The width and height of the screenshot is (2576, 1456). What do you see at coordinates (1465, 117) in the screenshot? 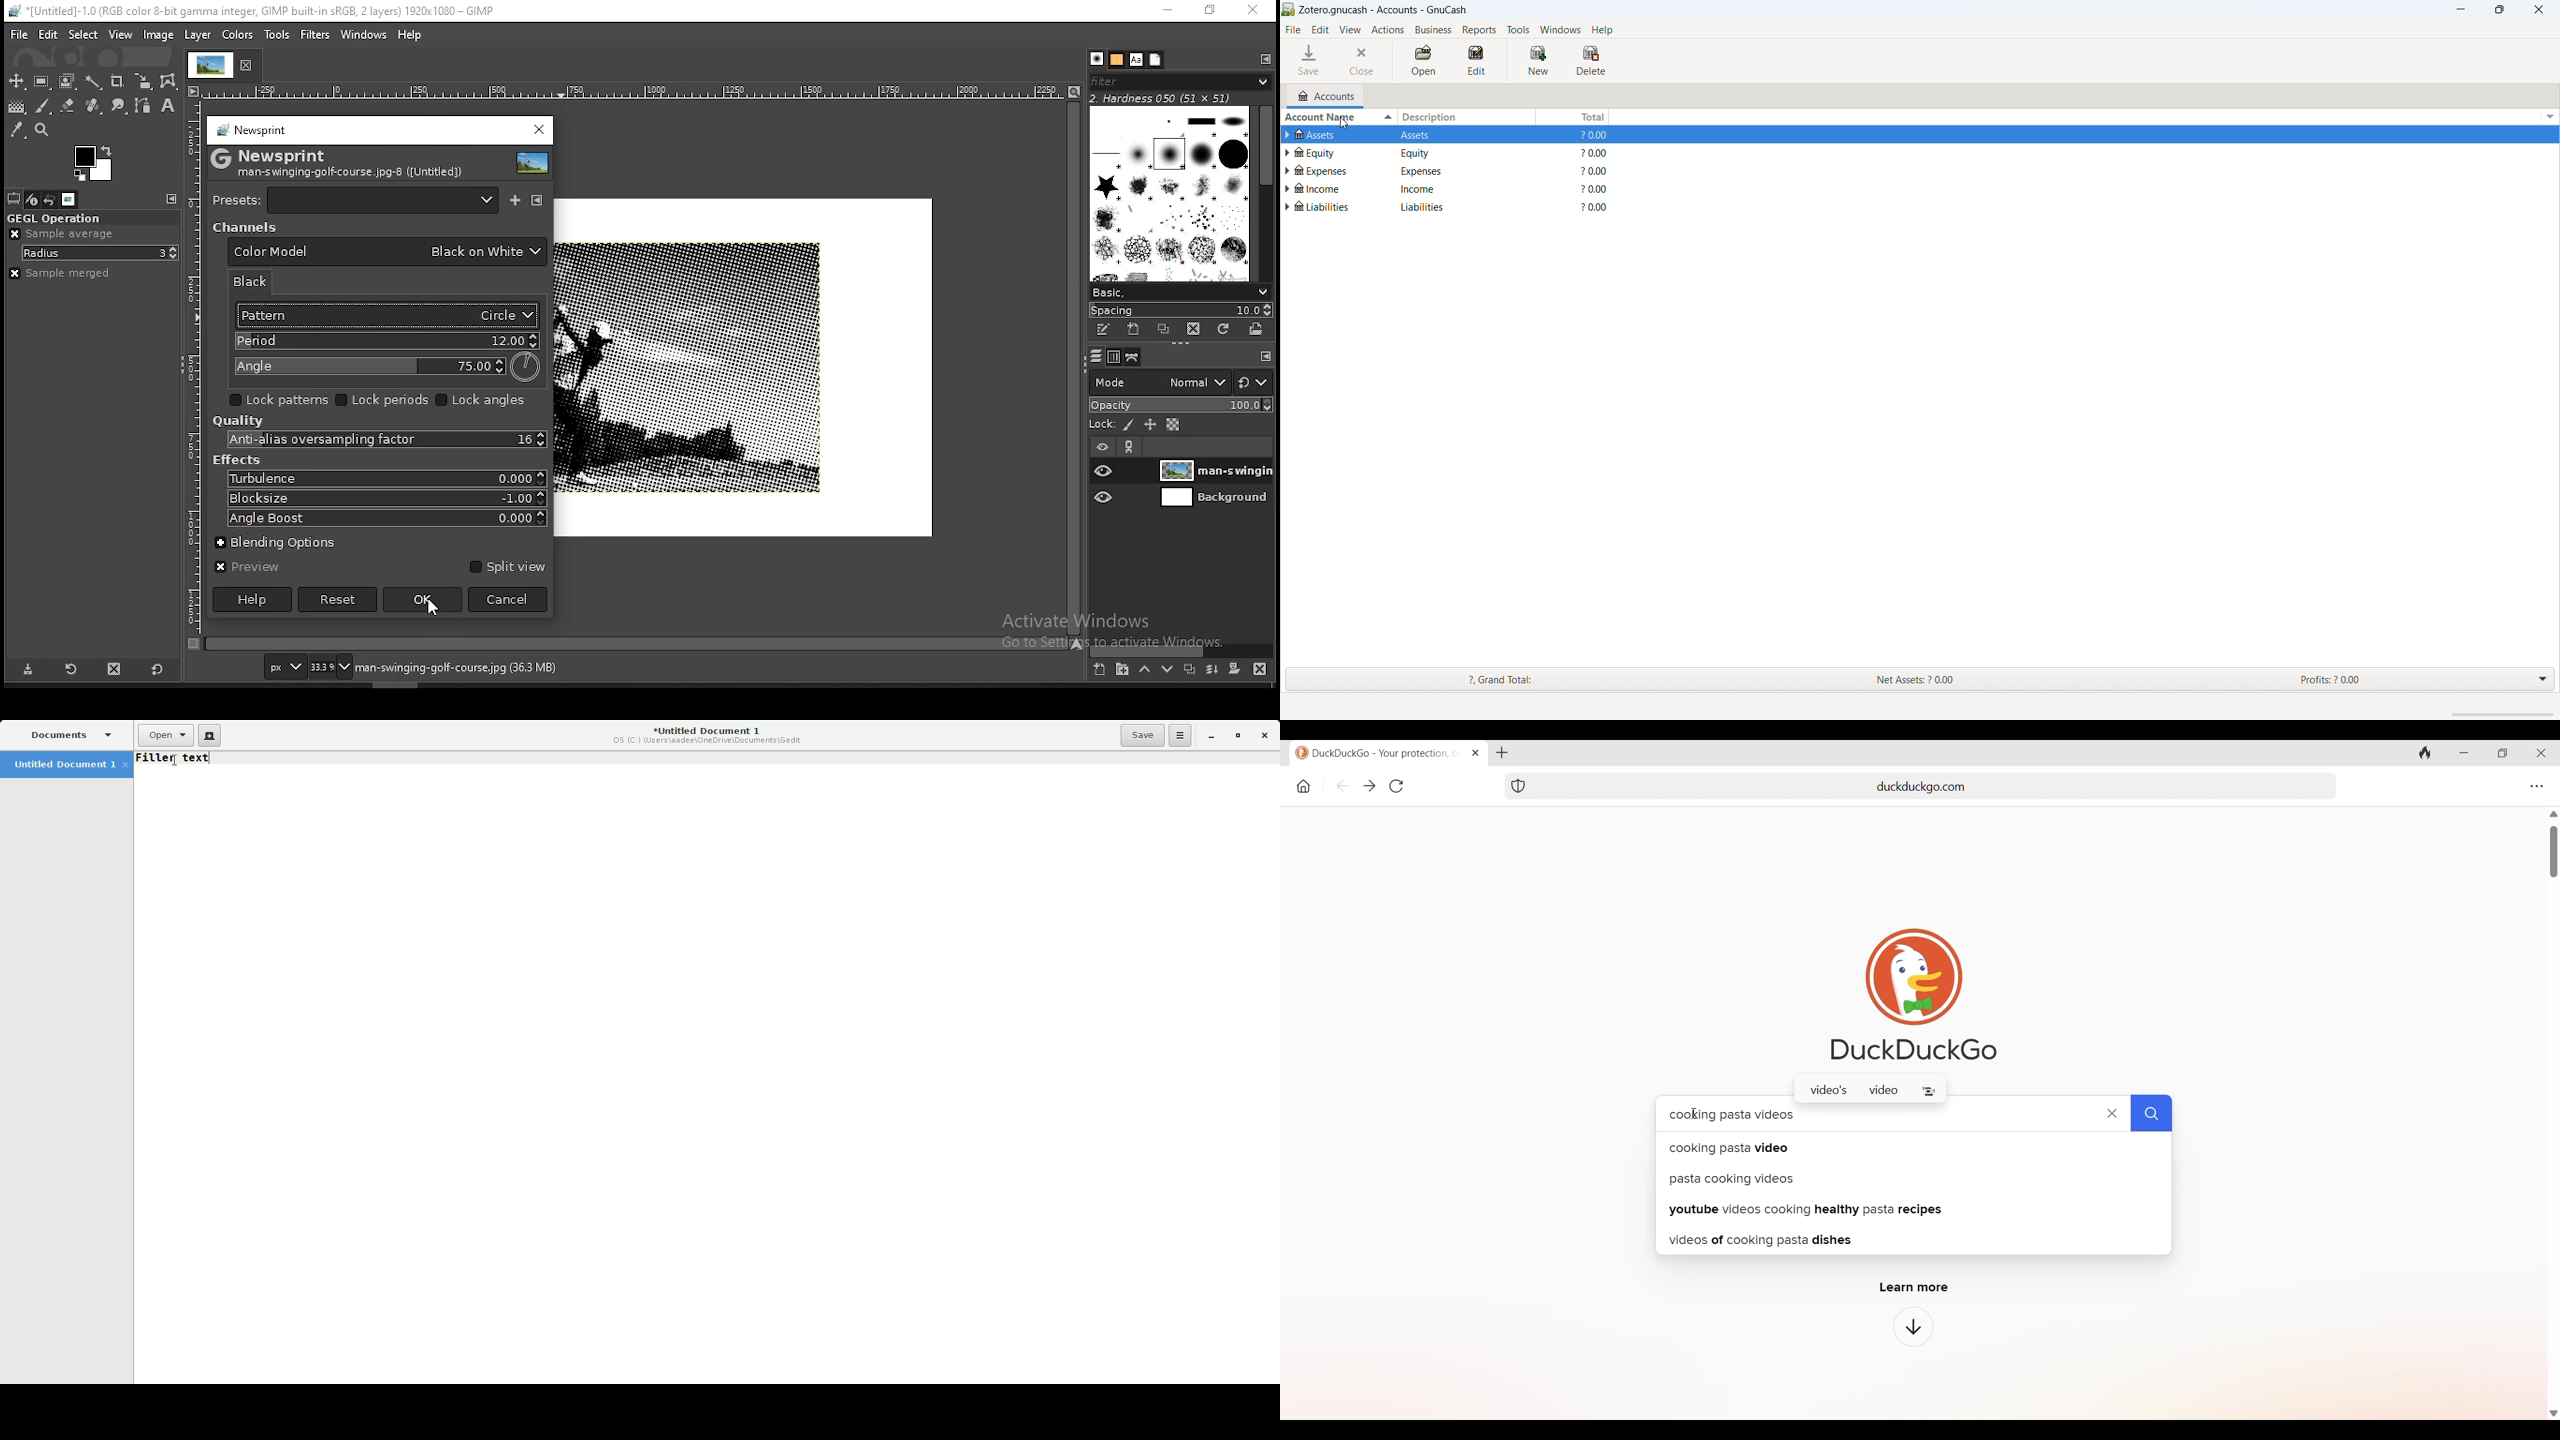
I see `sort by description` at bounding box center [1465, 117].